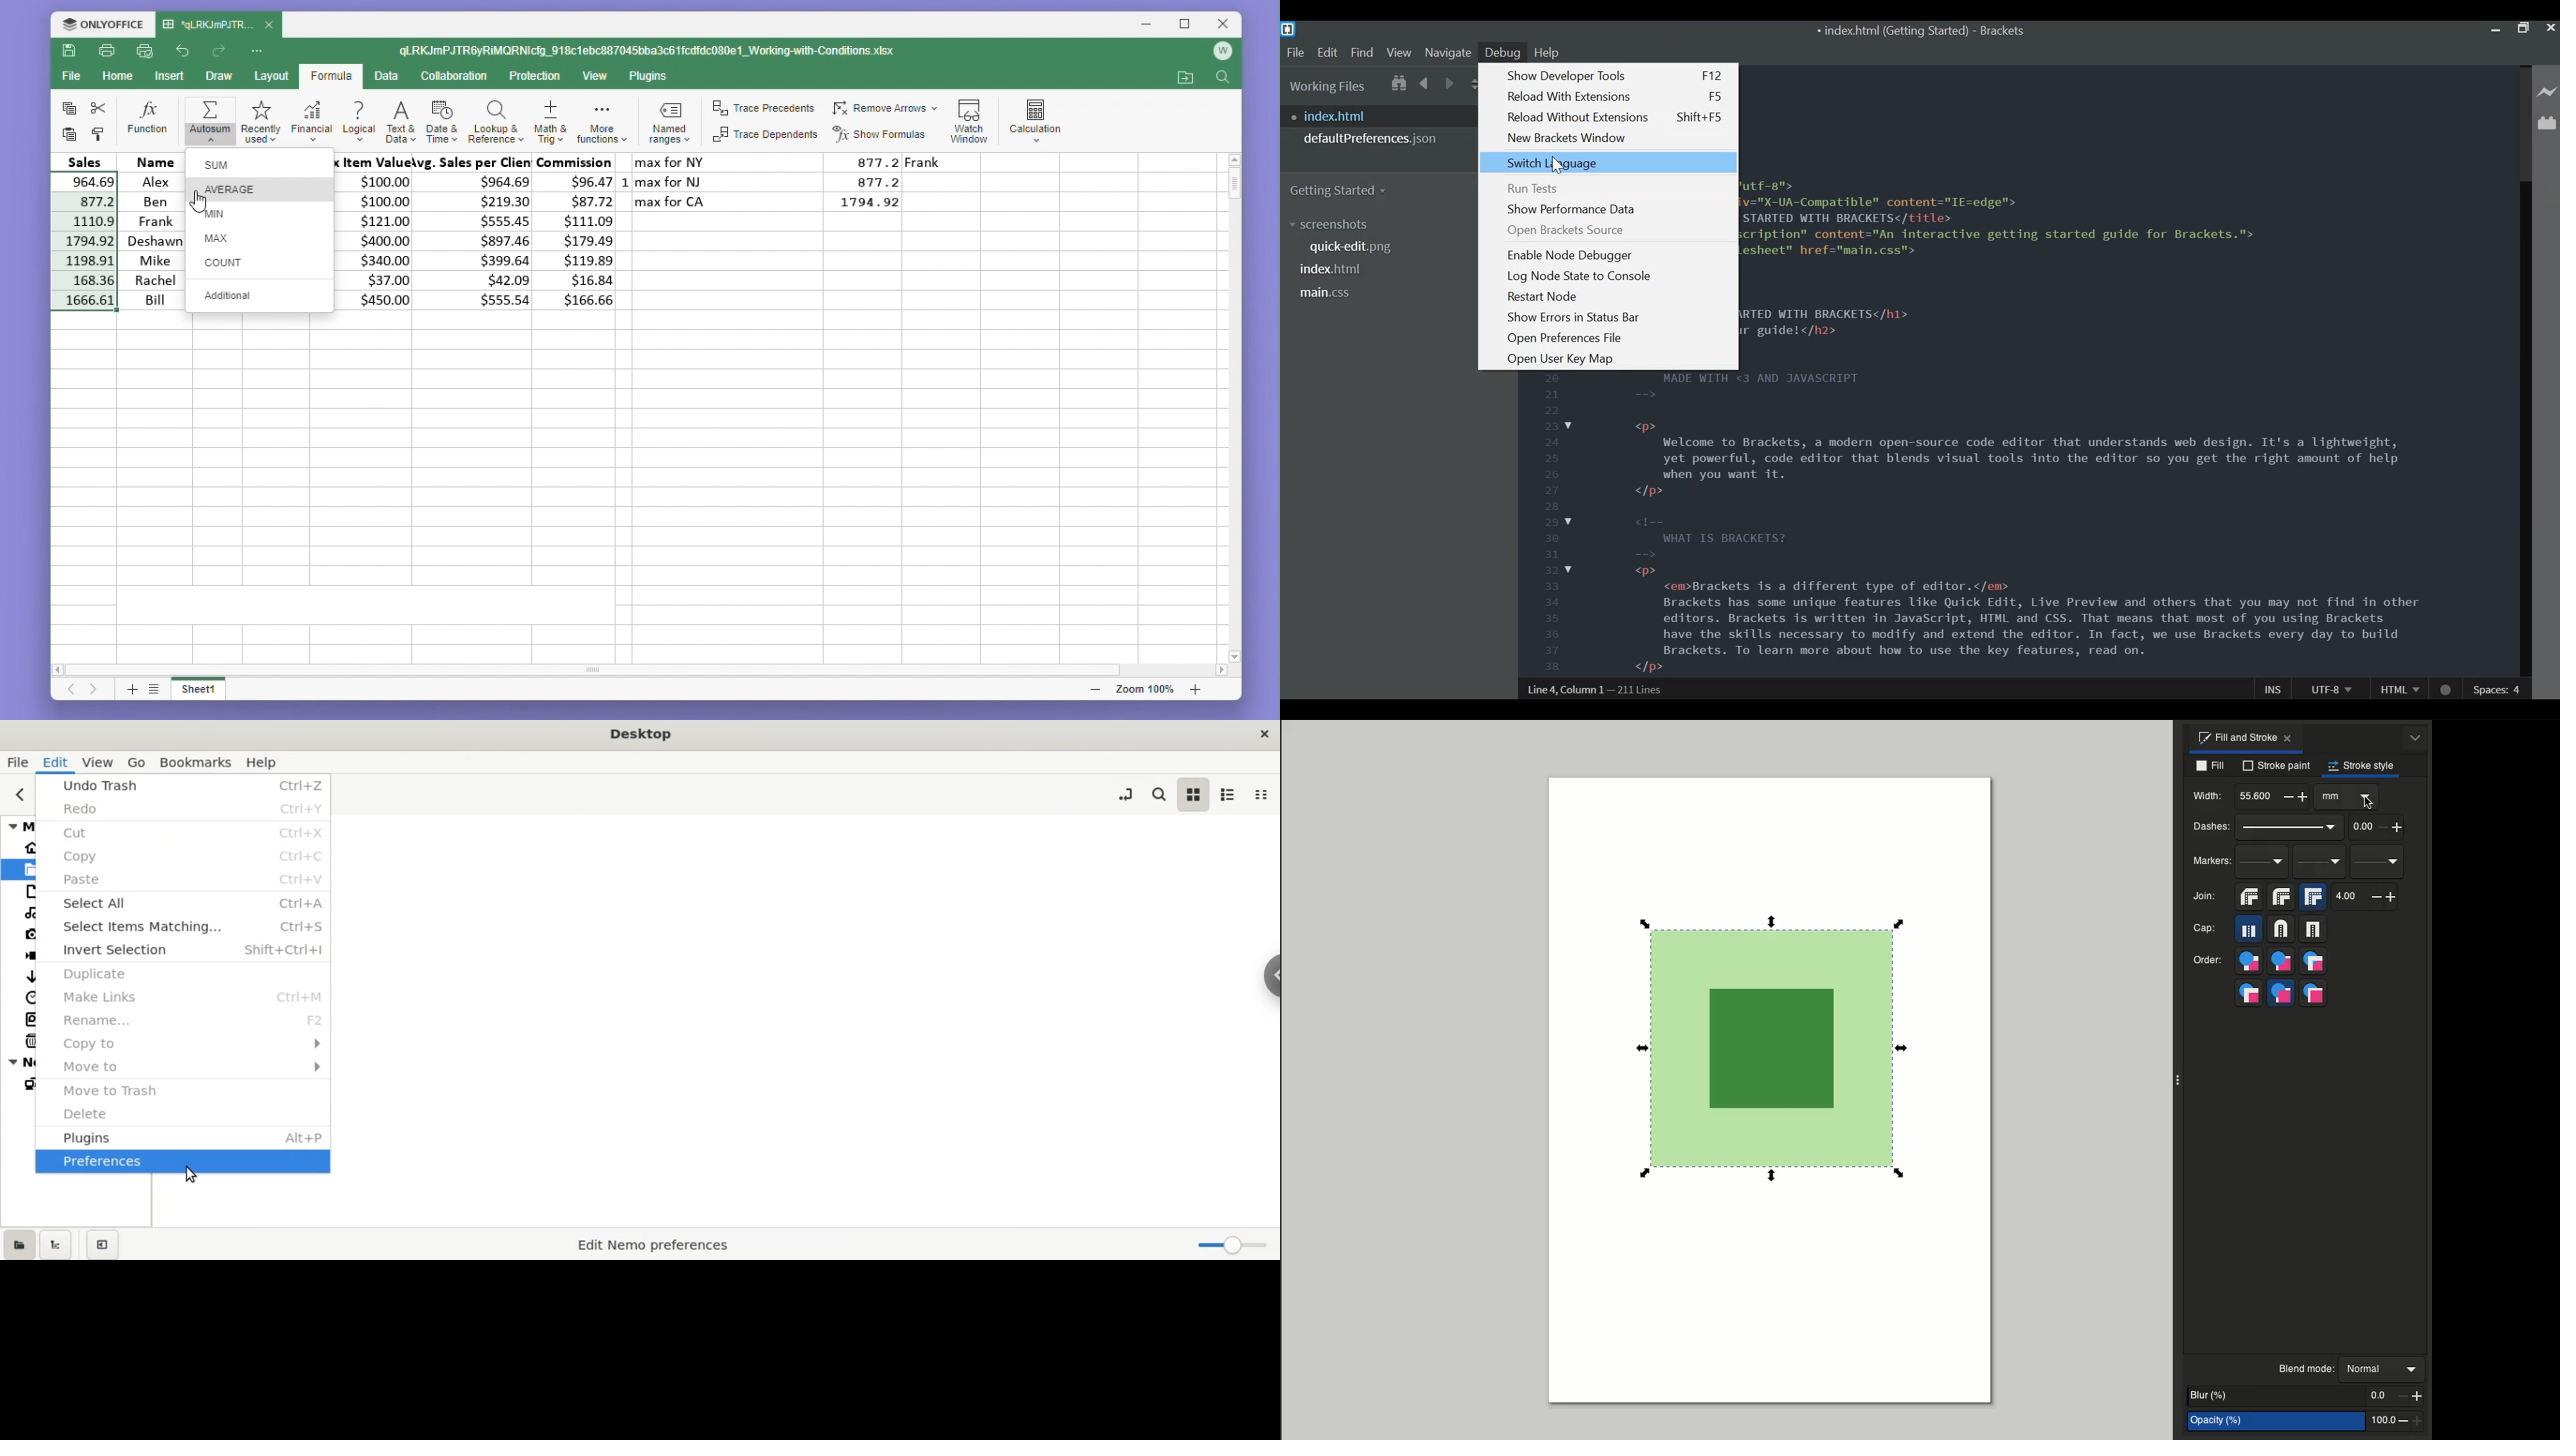 The height and width of the screenshot is (1456, 2576). I want to click on Find, so click(1362, 52).